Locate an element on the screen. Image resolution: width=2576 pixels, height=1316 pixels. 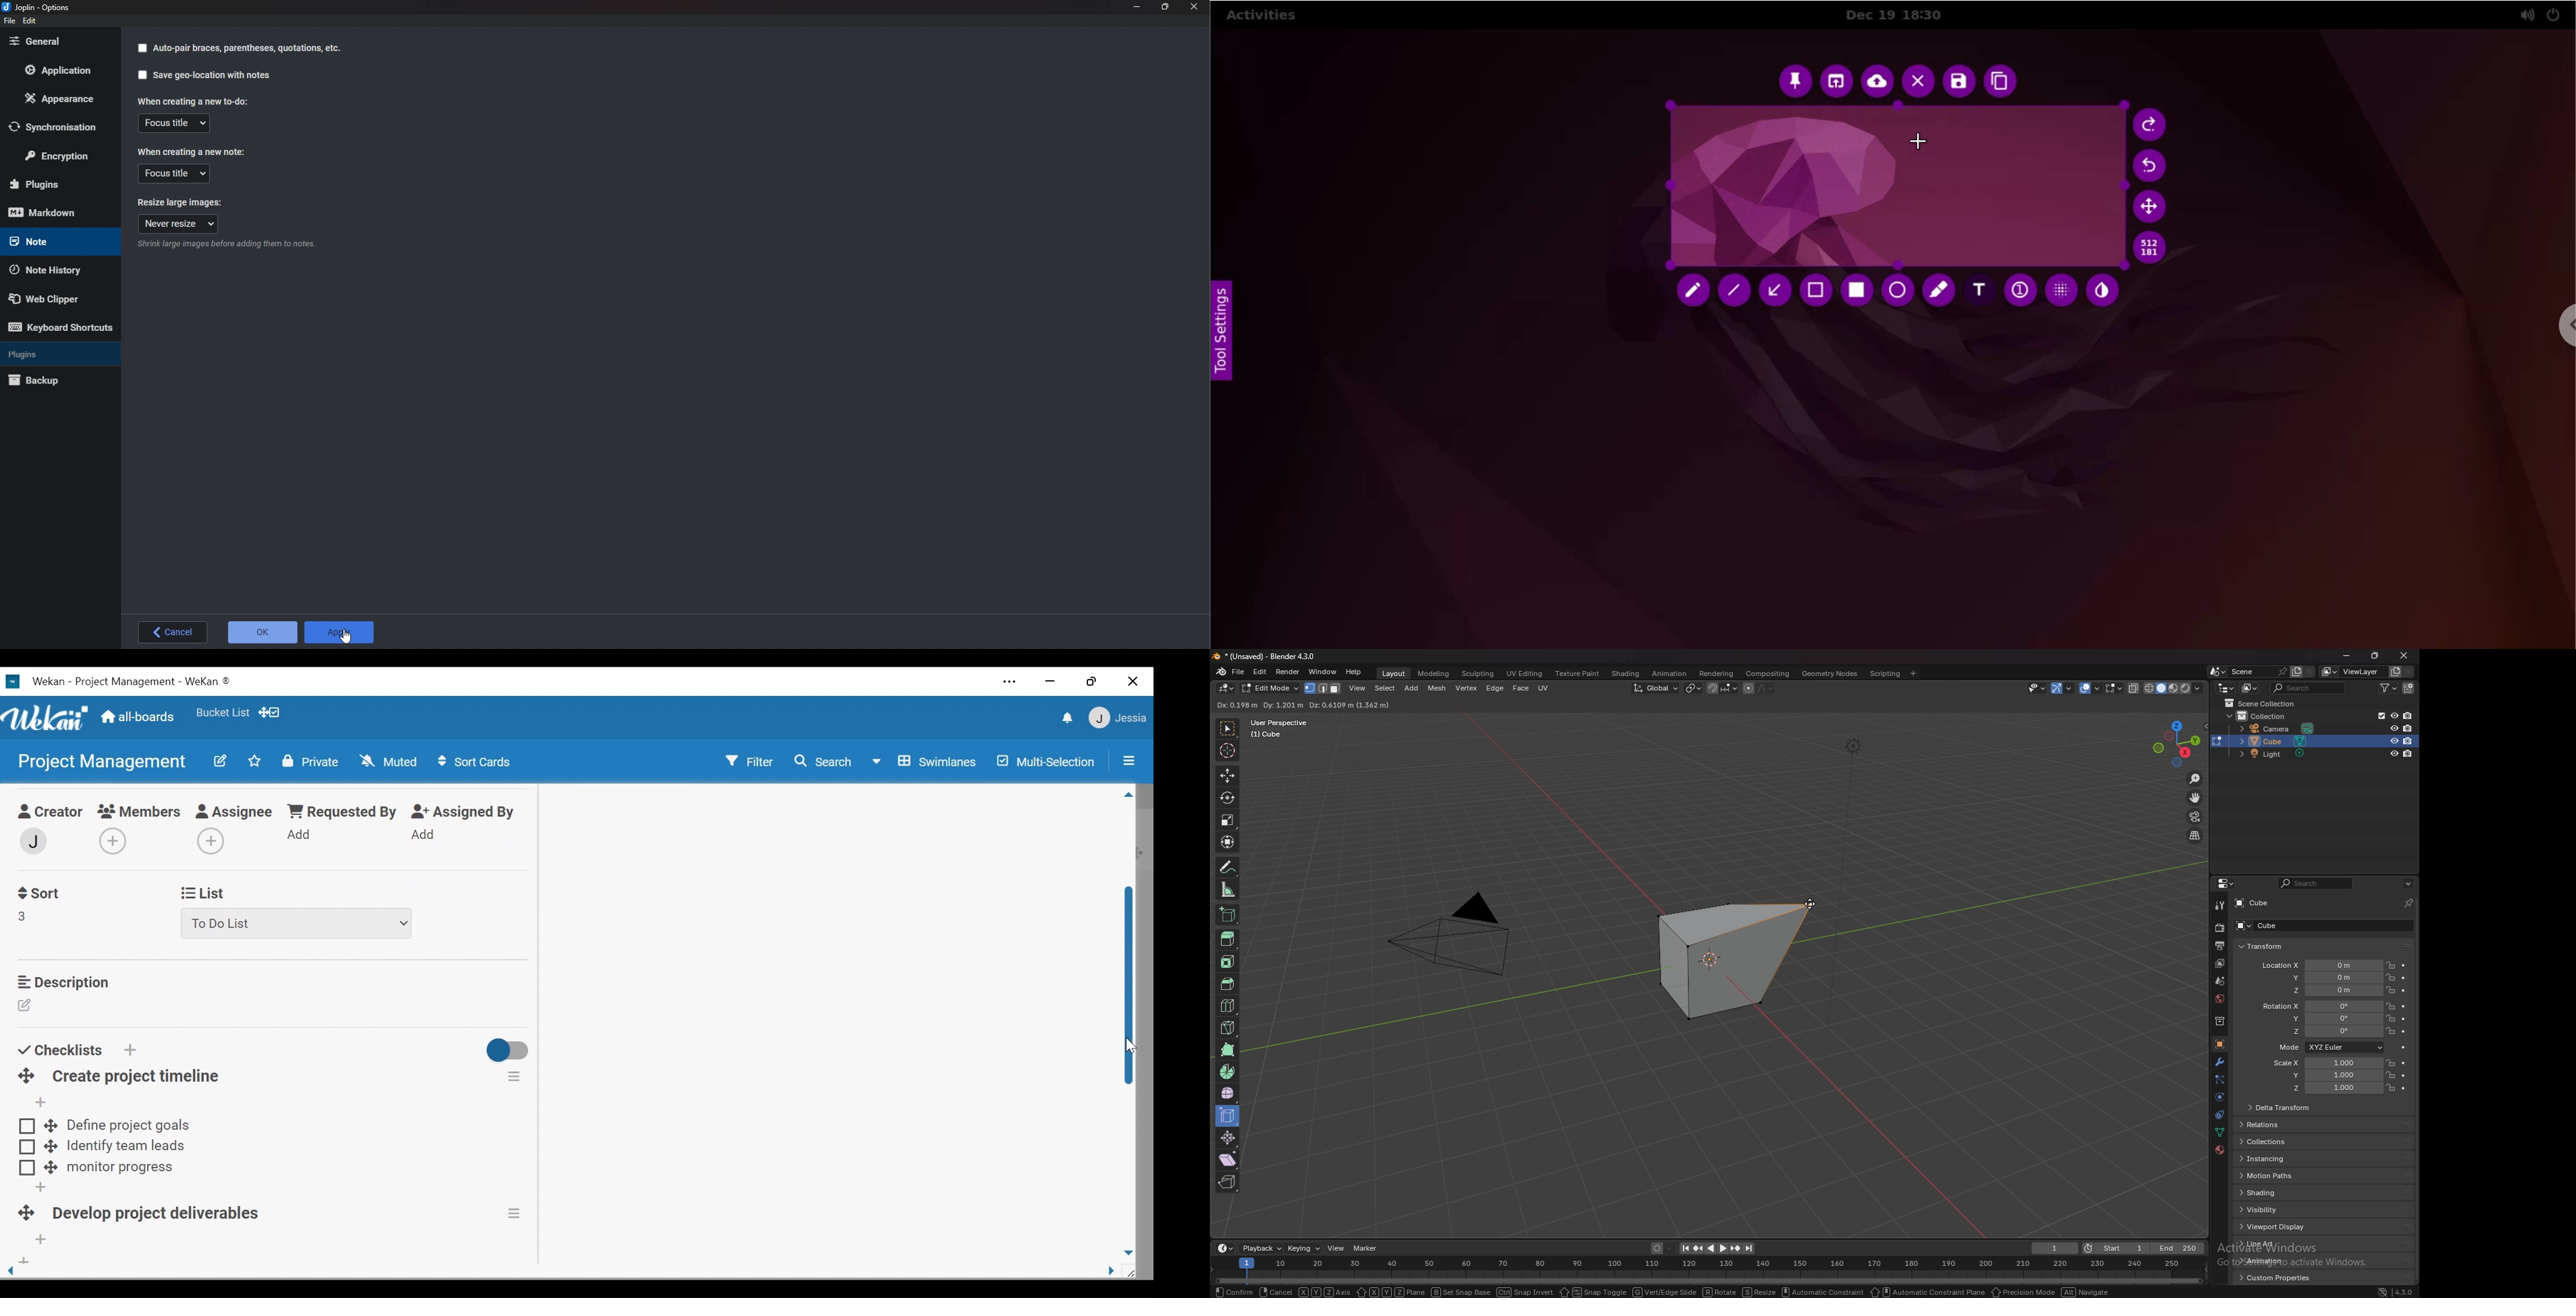
scale z is located at coordinates (2329, 1089).